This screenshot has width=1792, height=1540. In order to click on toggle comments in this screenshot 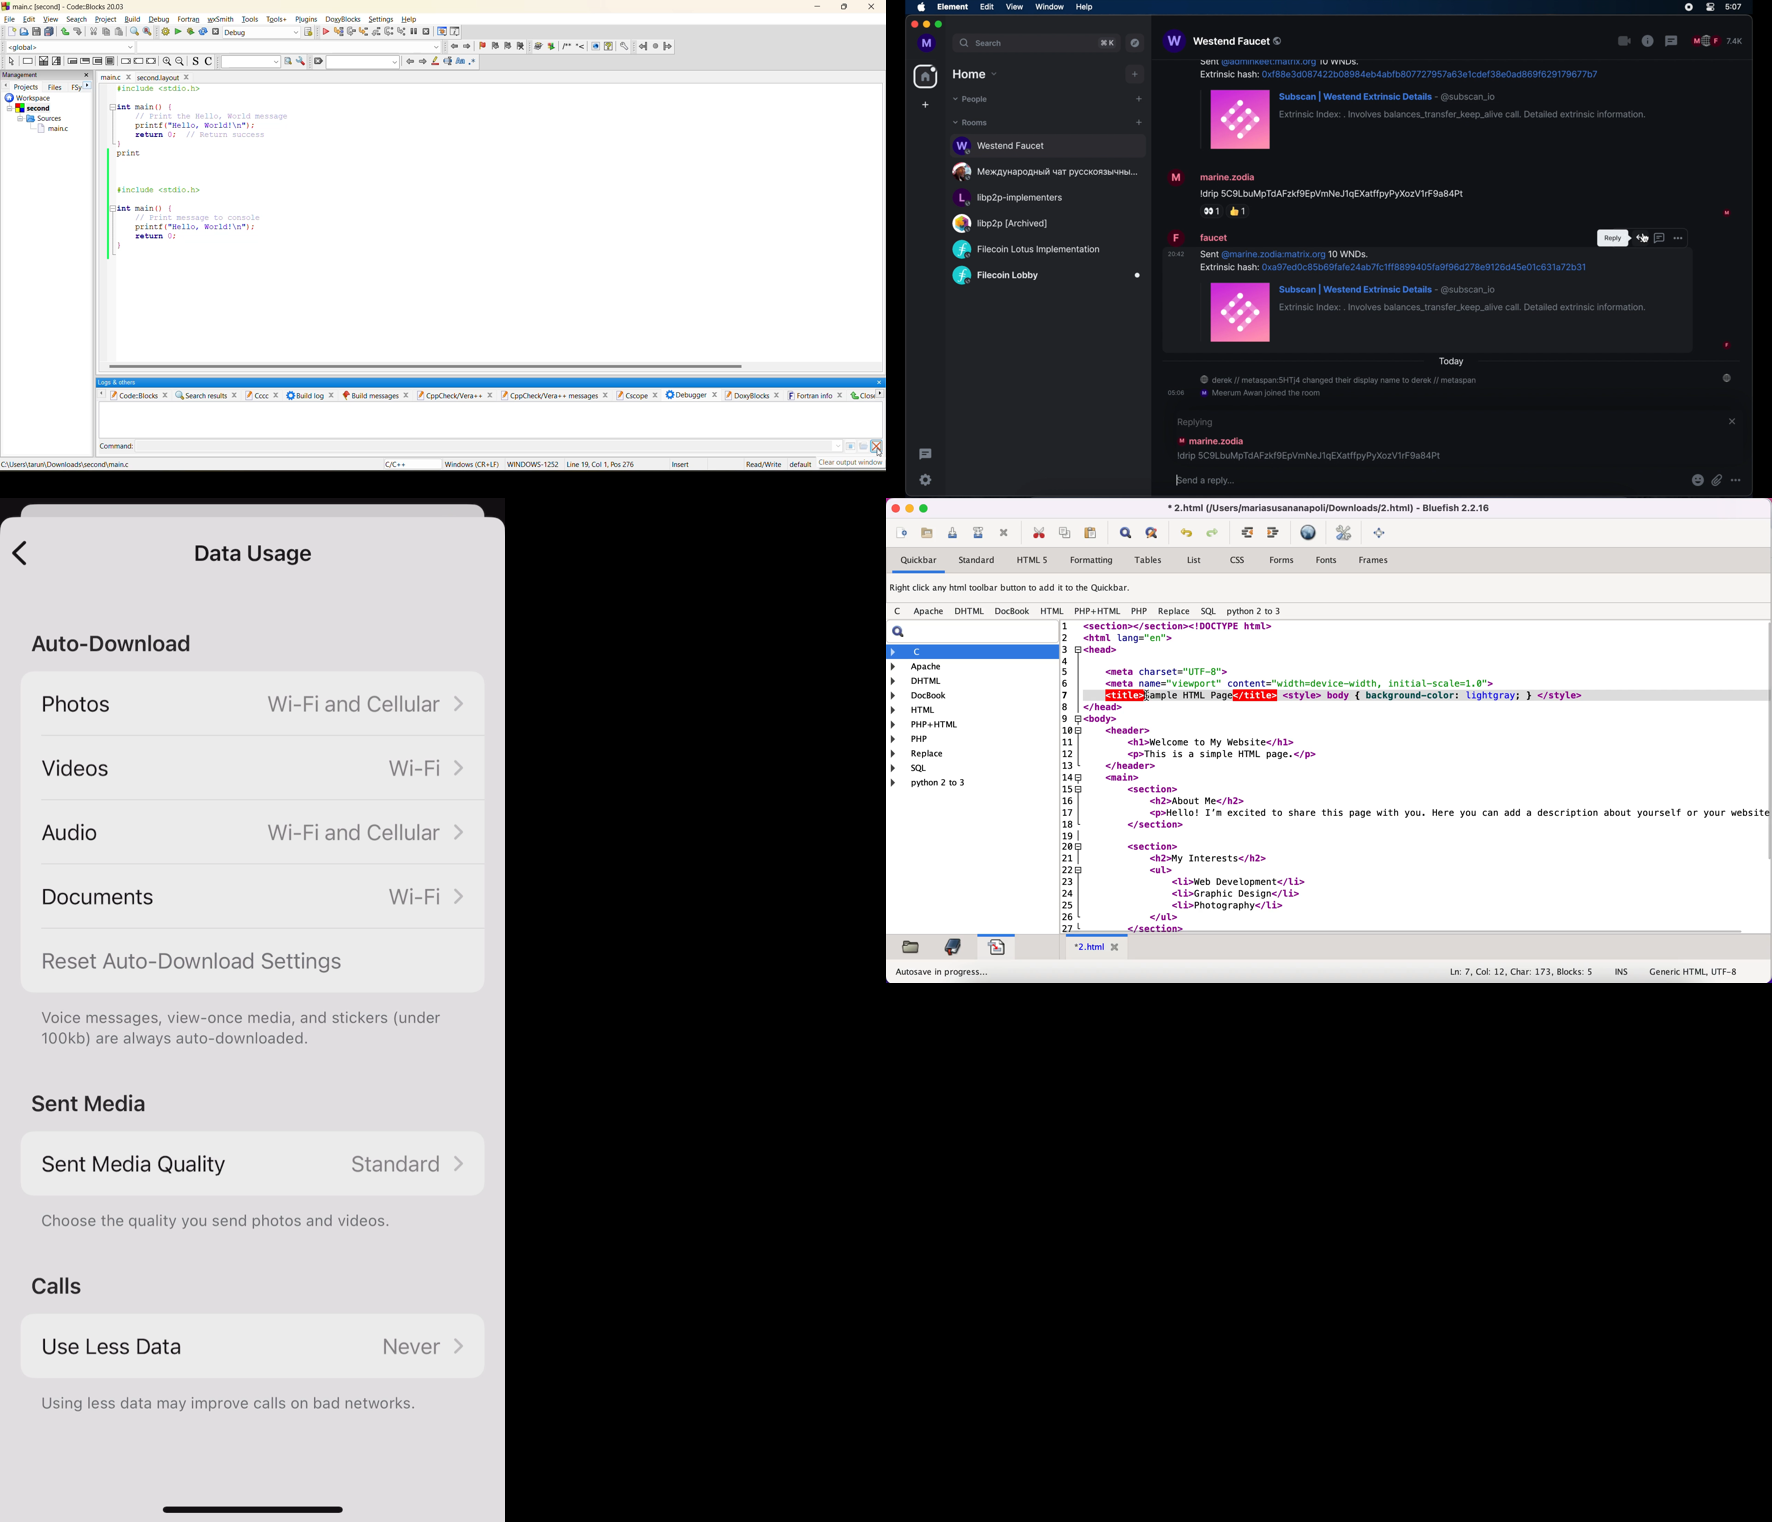, I will do `click(209, 62)`.